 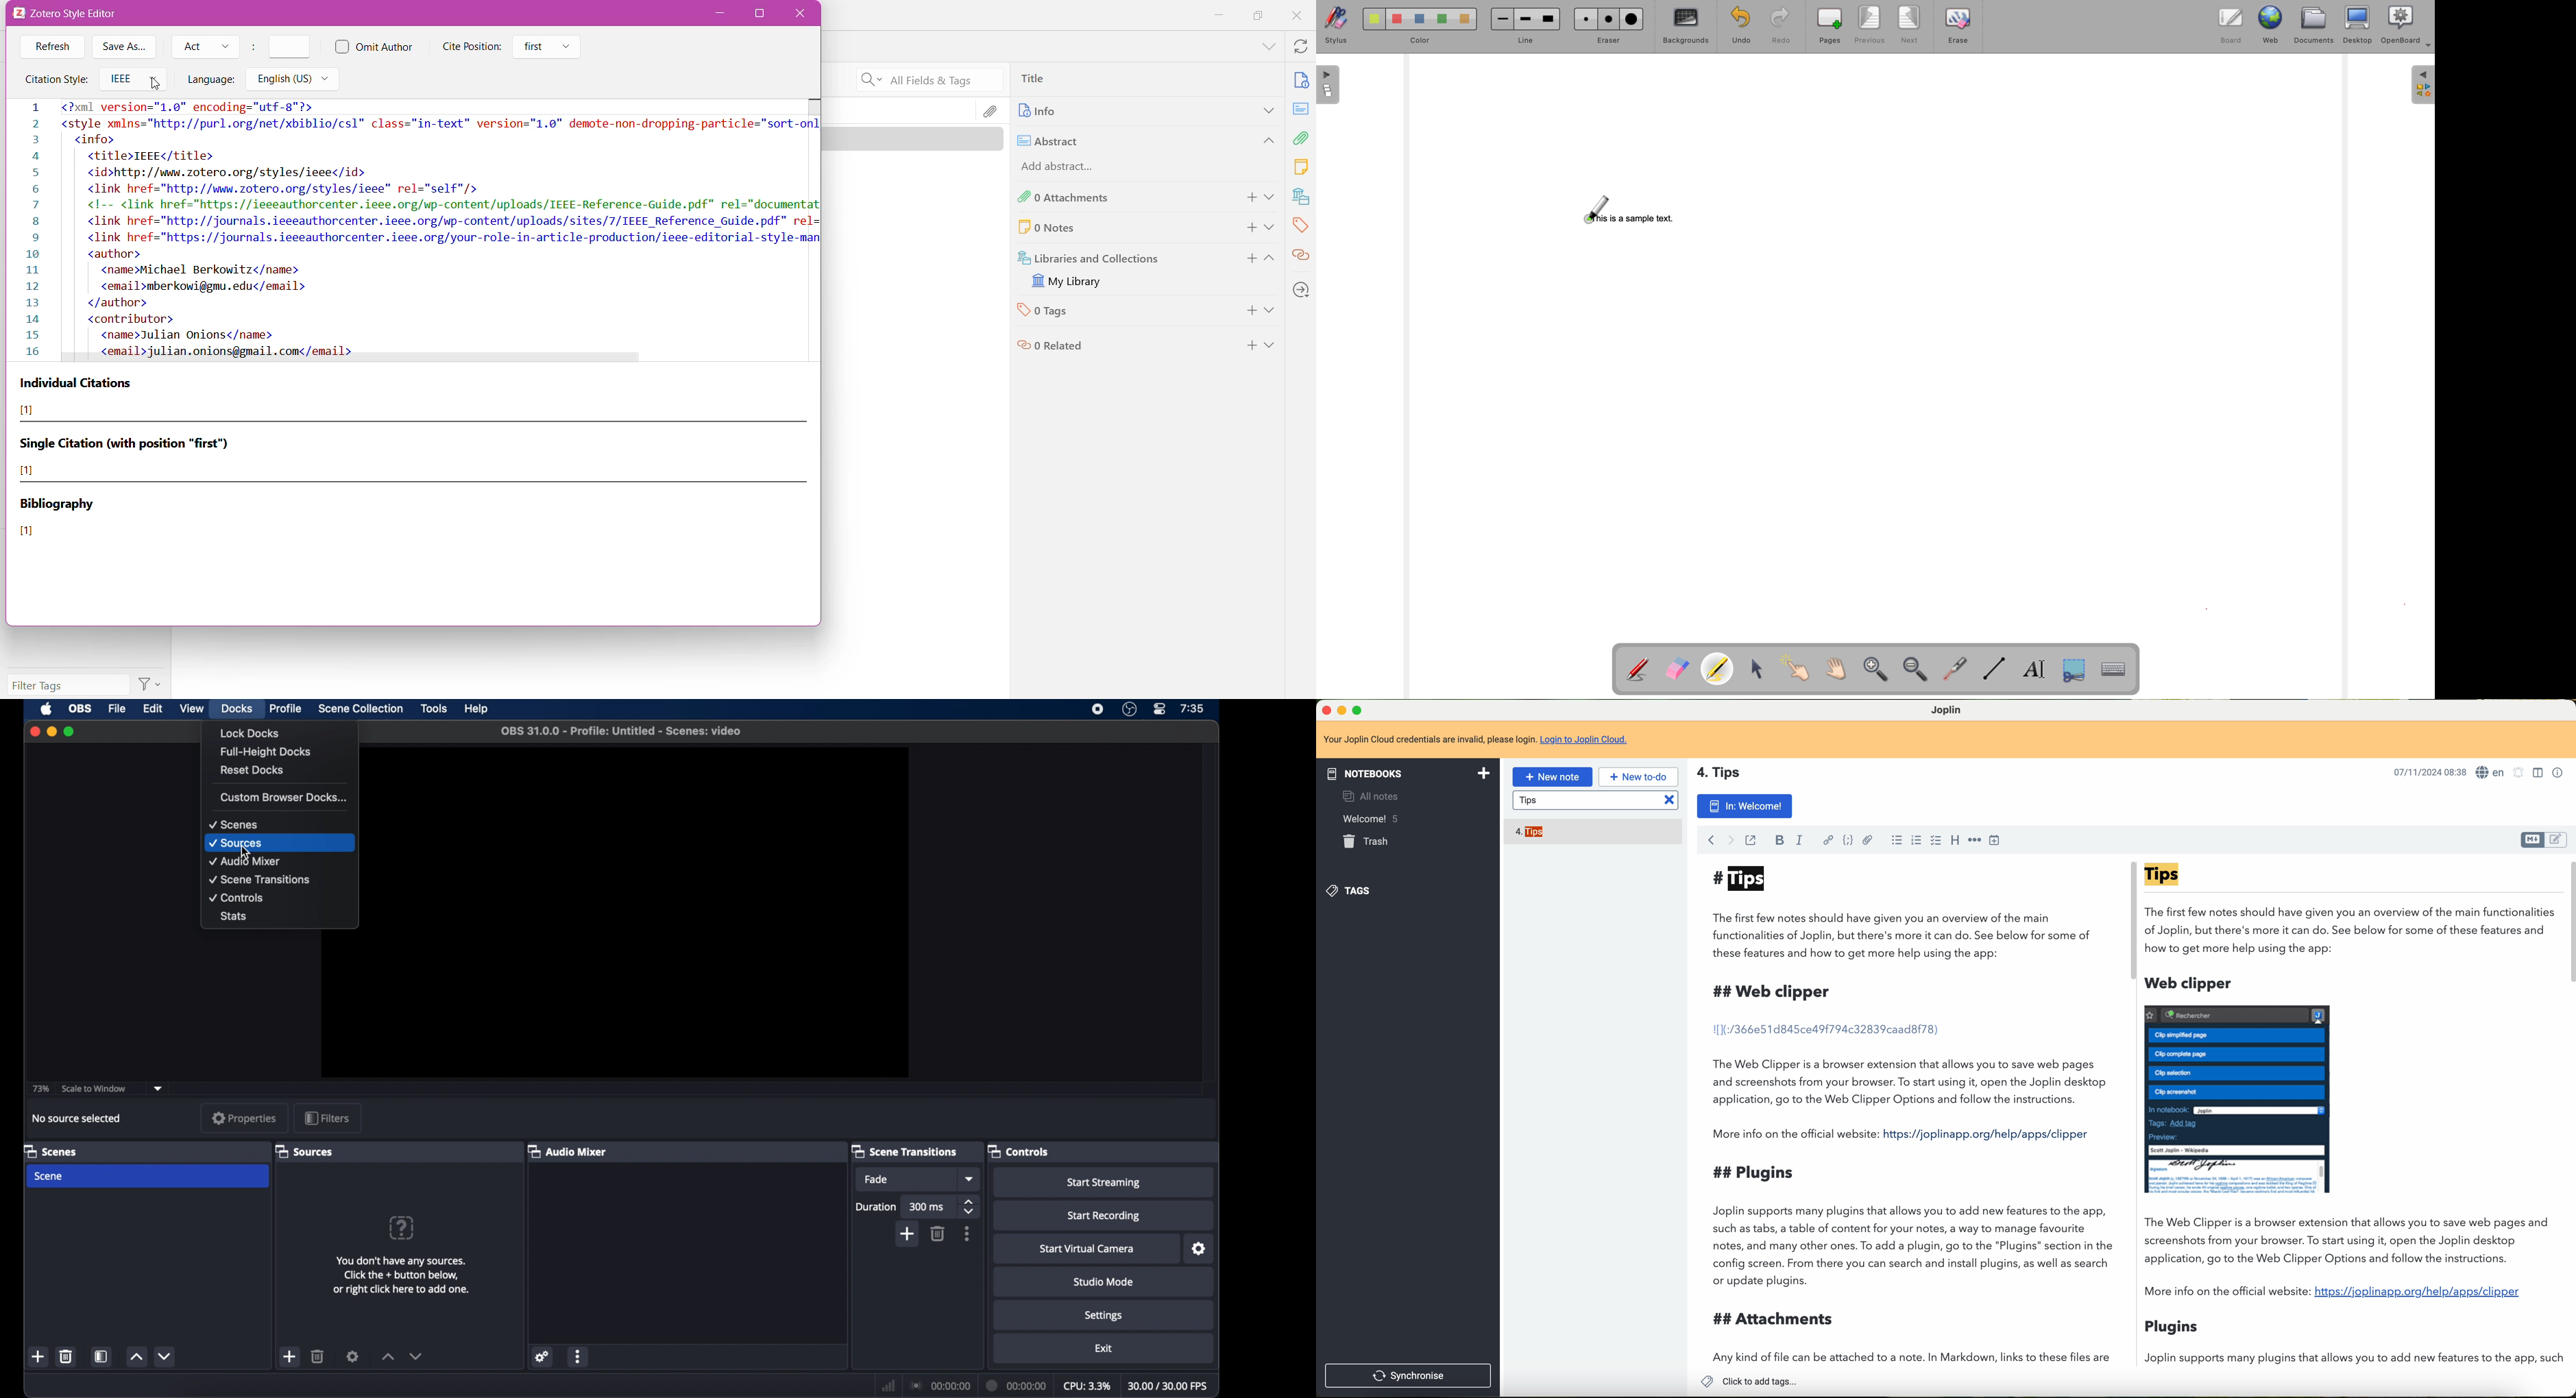 I want to click on no source selected, so click(x=77, y=1118).